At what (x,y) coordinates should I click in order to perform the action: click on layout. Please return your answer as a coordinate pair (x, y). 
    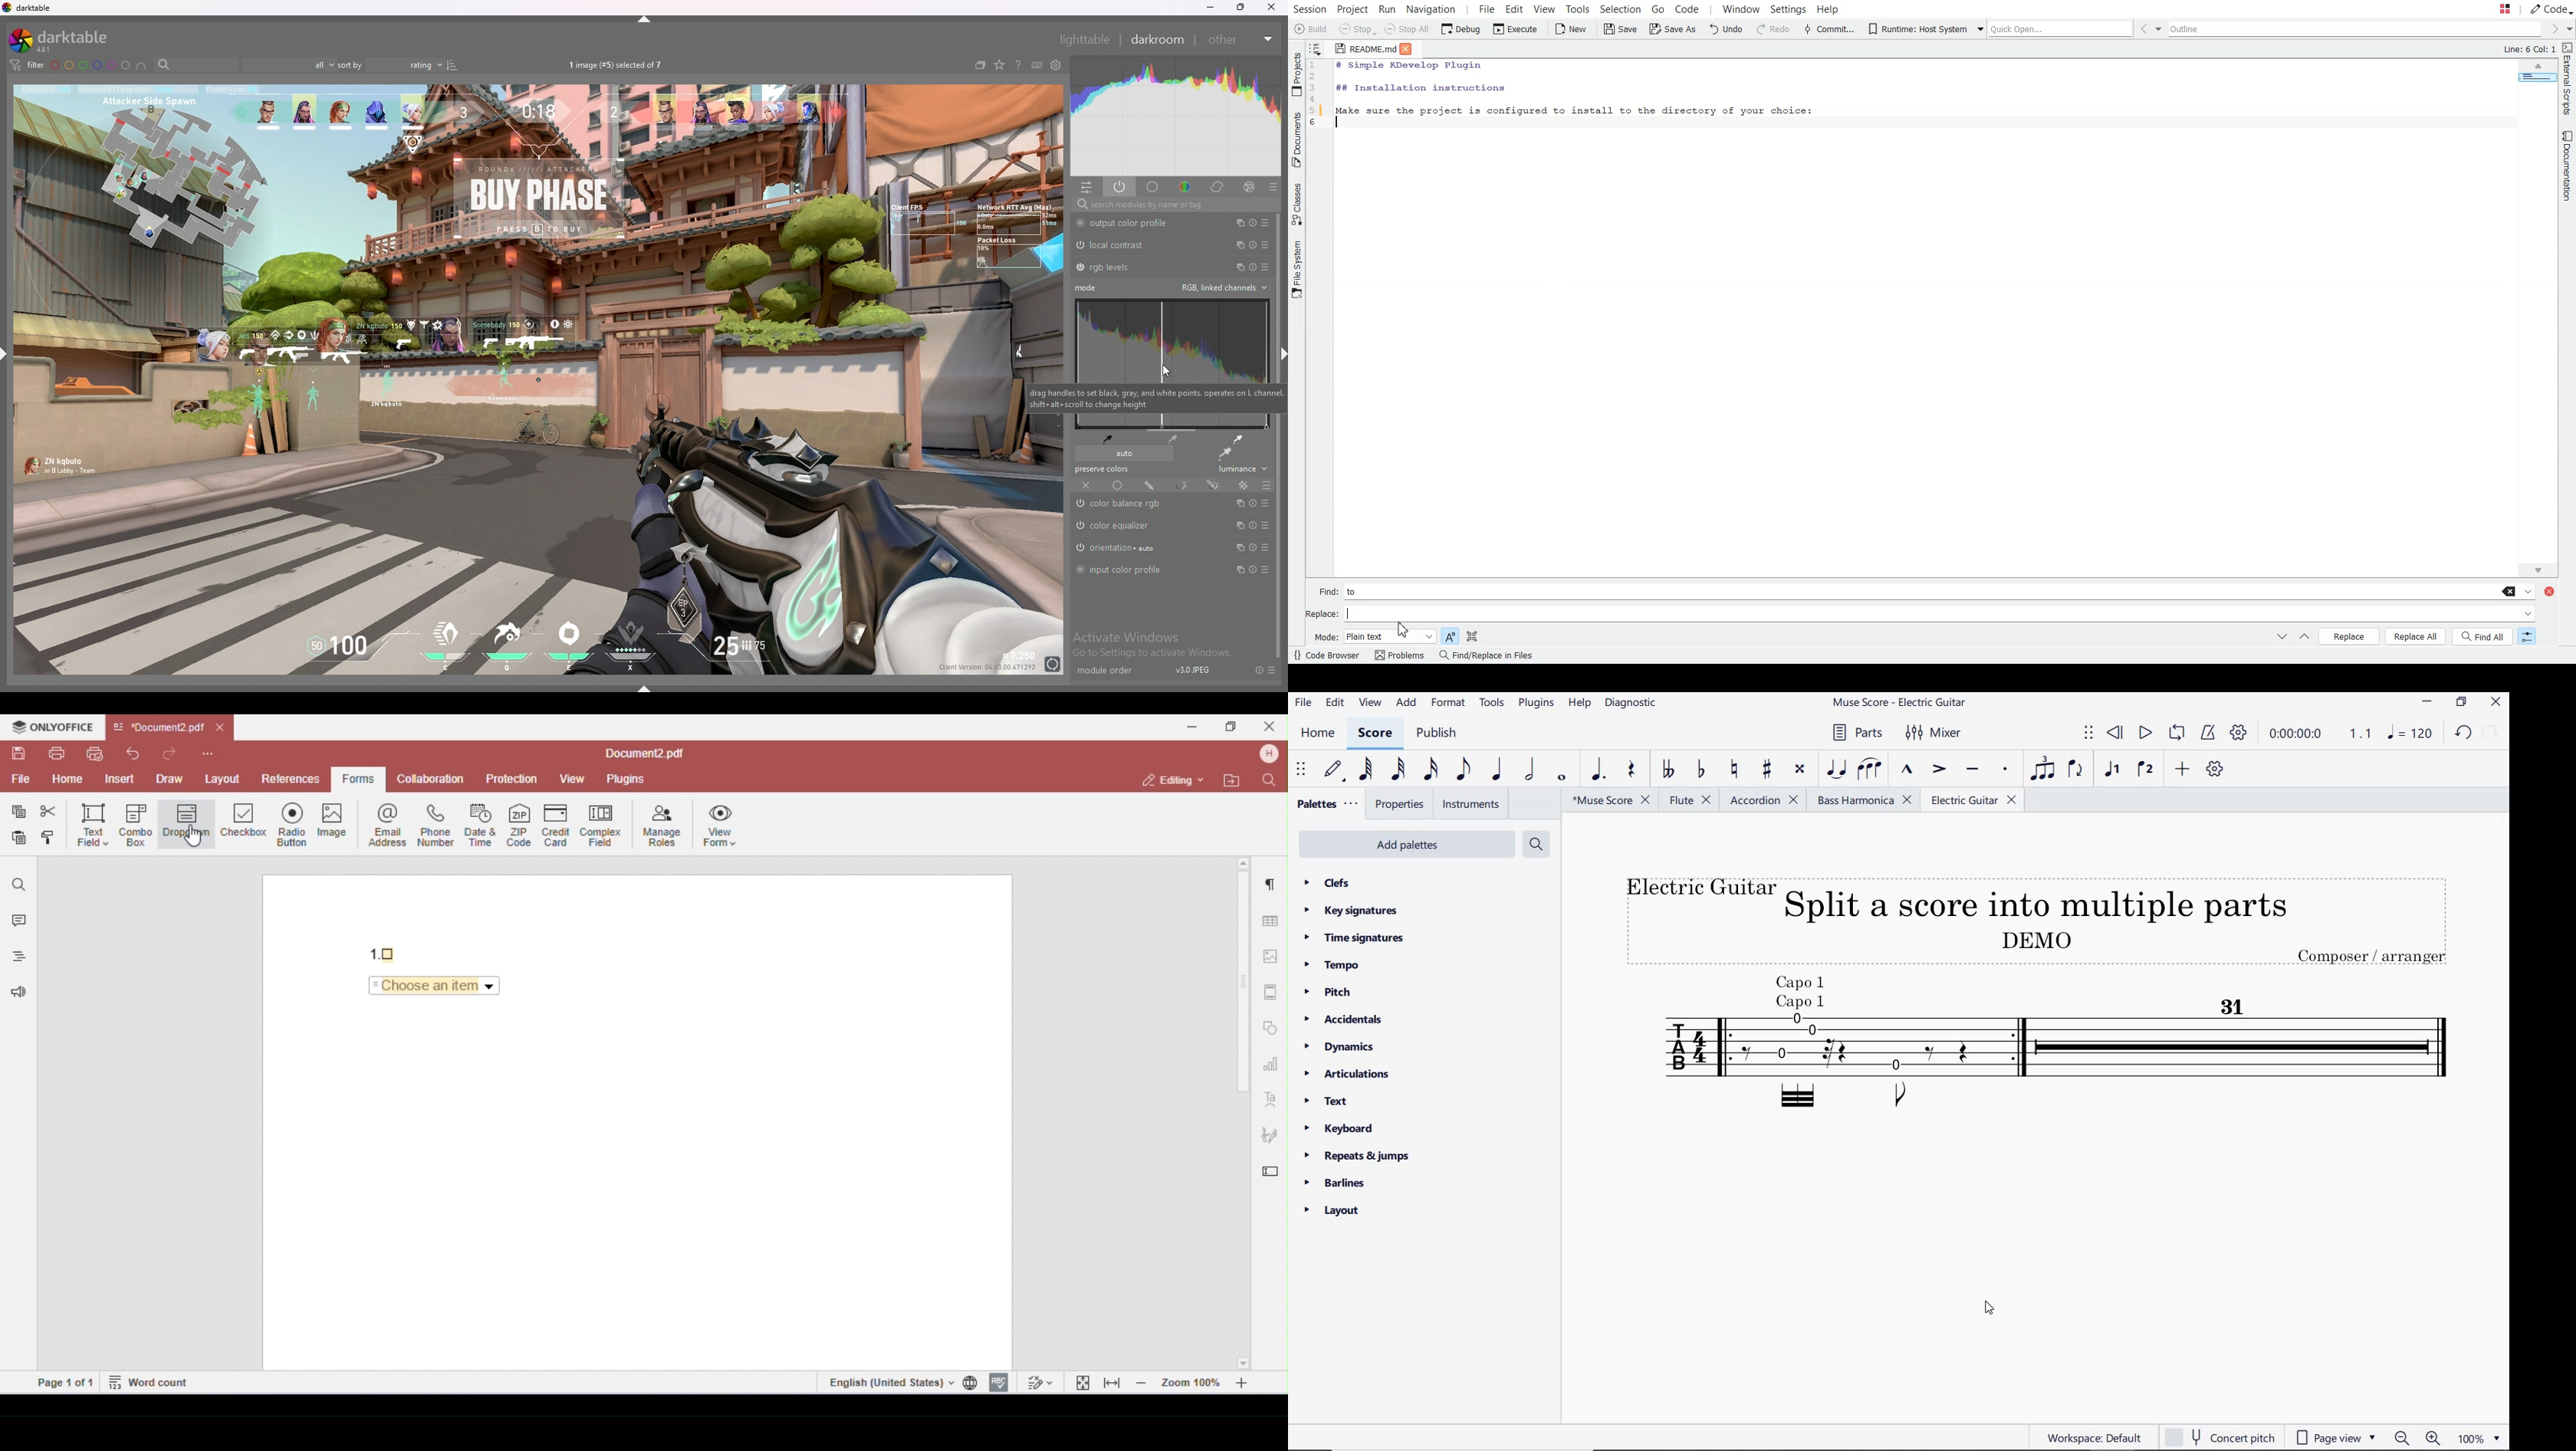
    Looking at the image, I should click on (1334, 1210).